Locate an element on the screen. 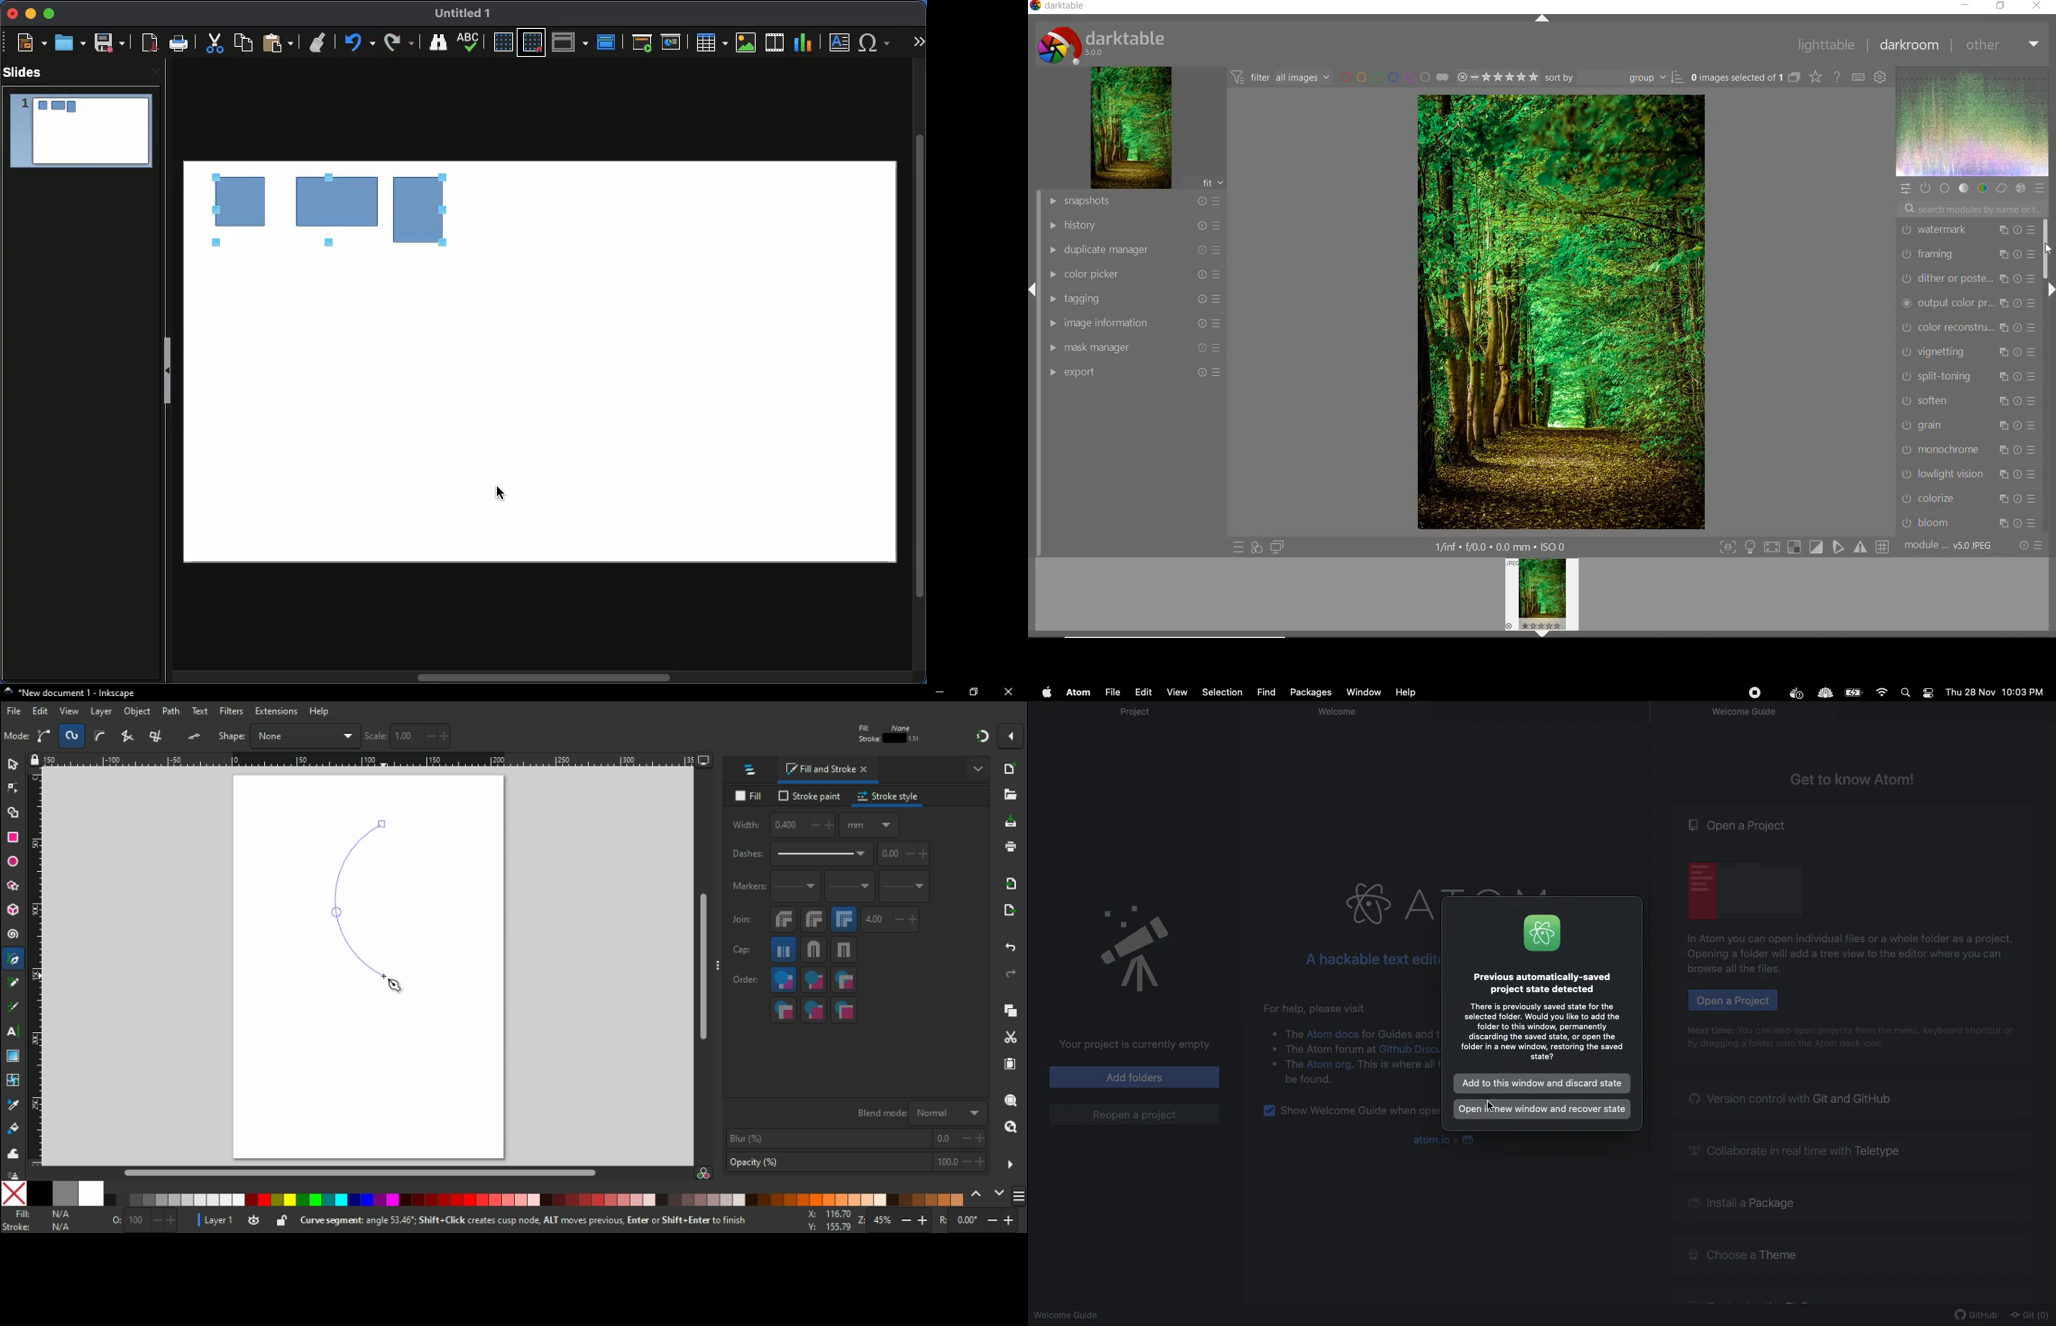  QUICK ACCESS PANEL is located at coordinates (1906, 188).